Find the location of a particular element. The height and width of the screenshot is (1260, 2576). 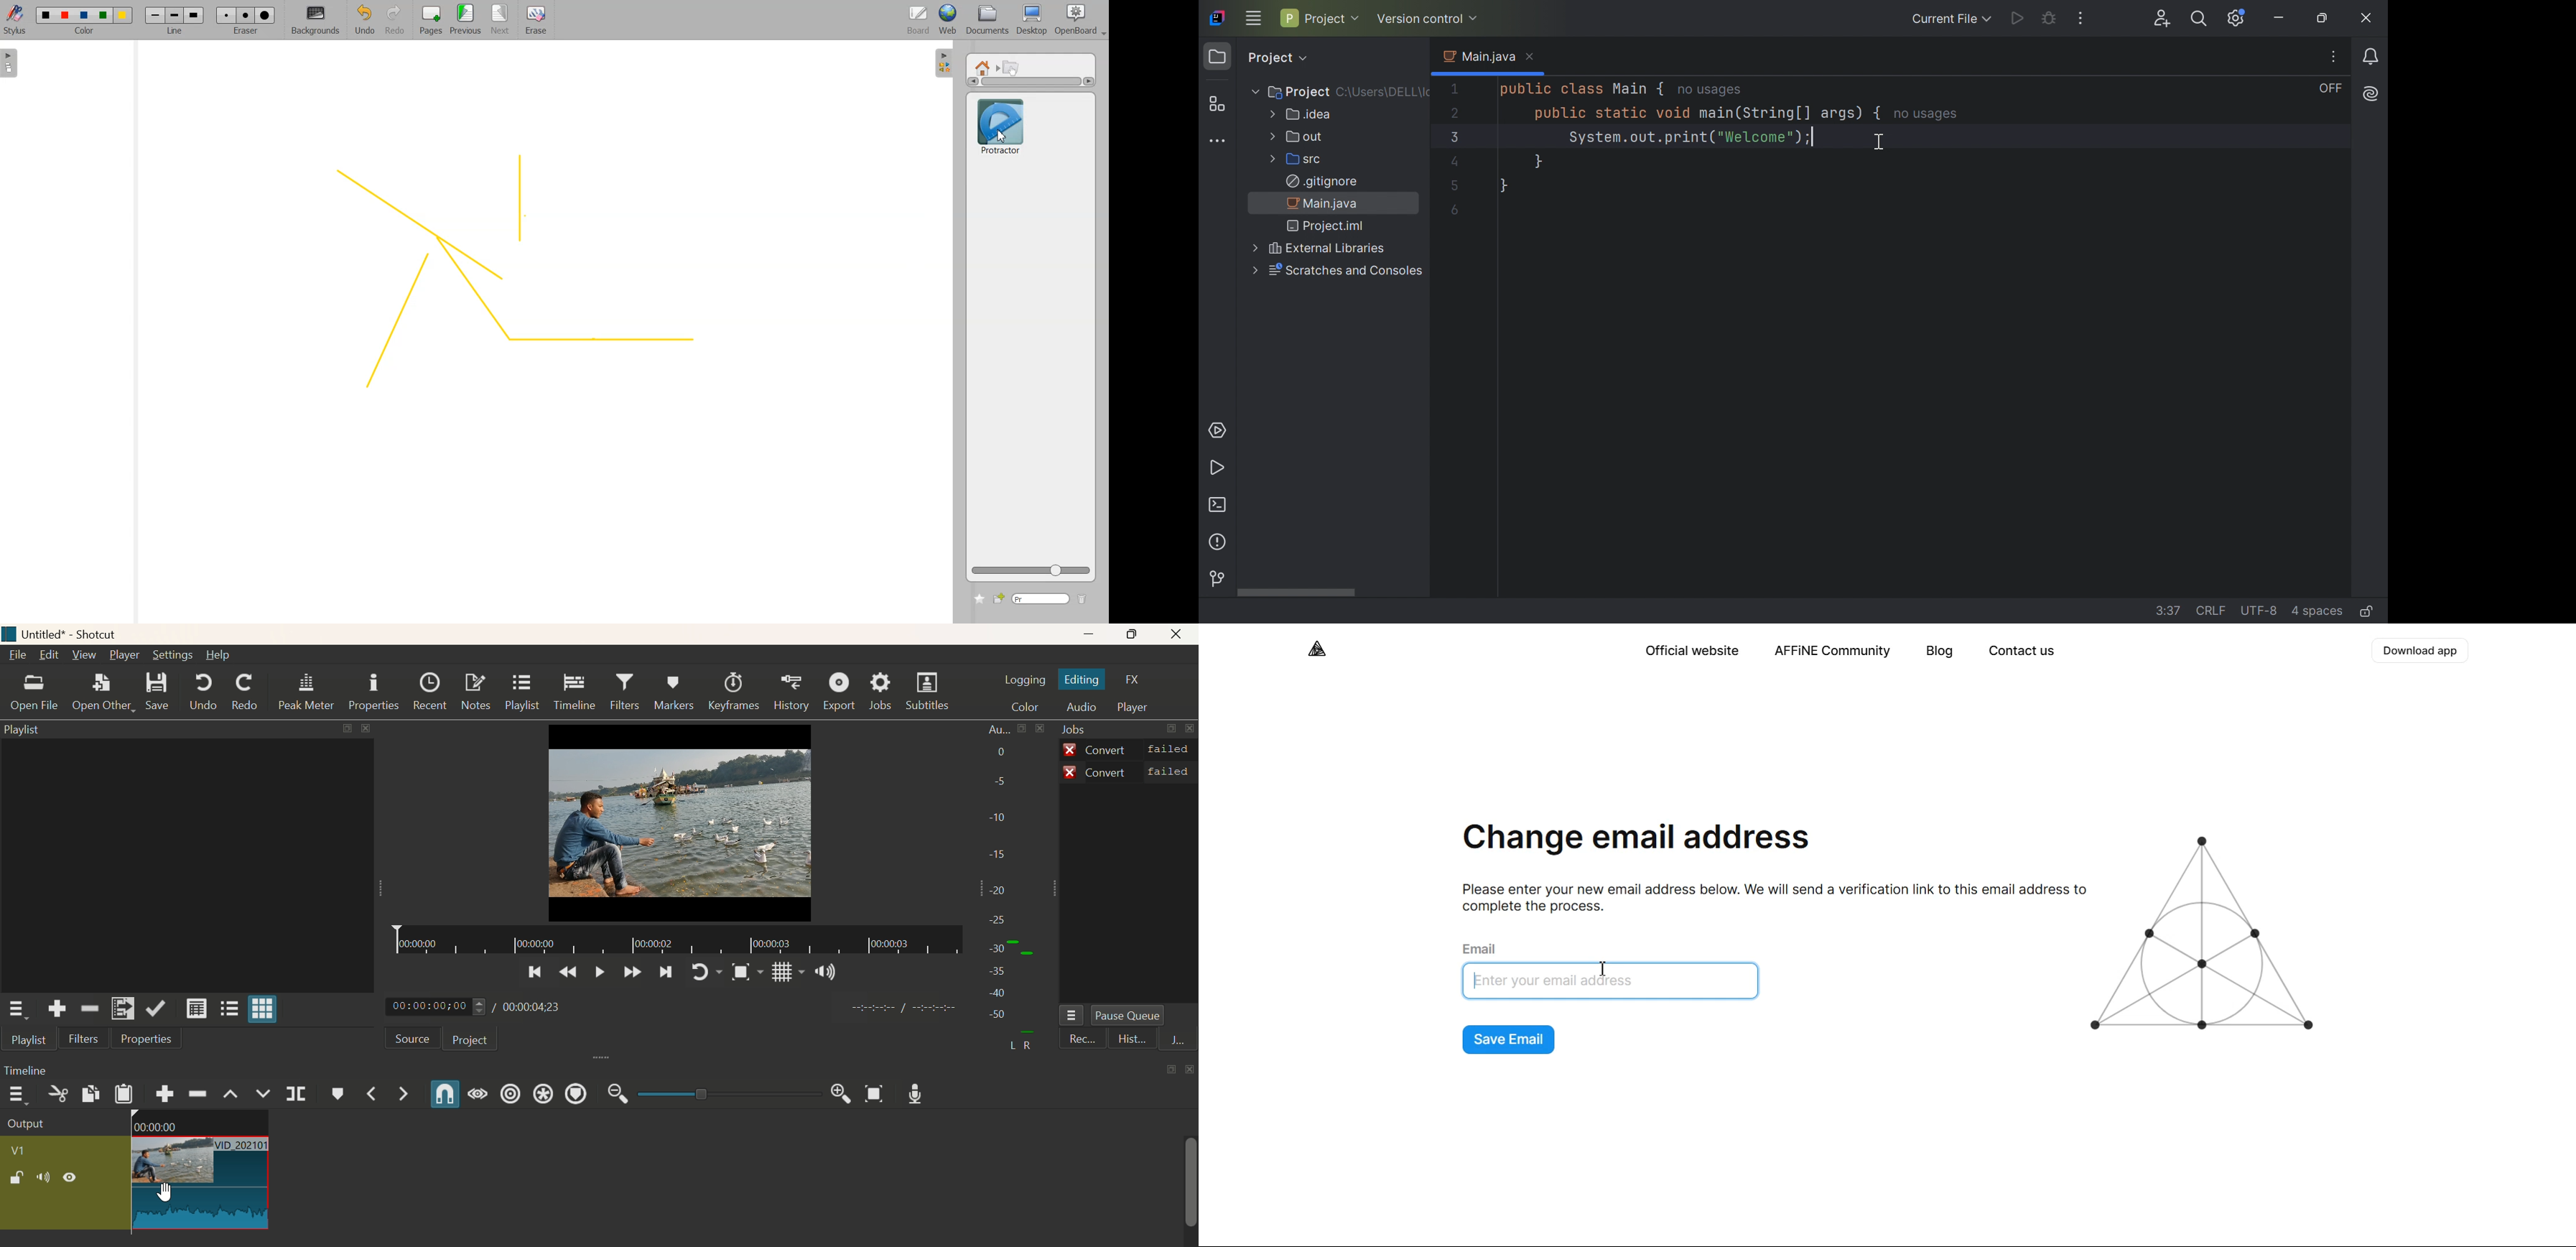

Playlist Menu is located at coordinates (21, 1011).